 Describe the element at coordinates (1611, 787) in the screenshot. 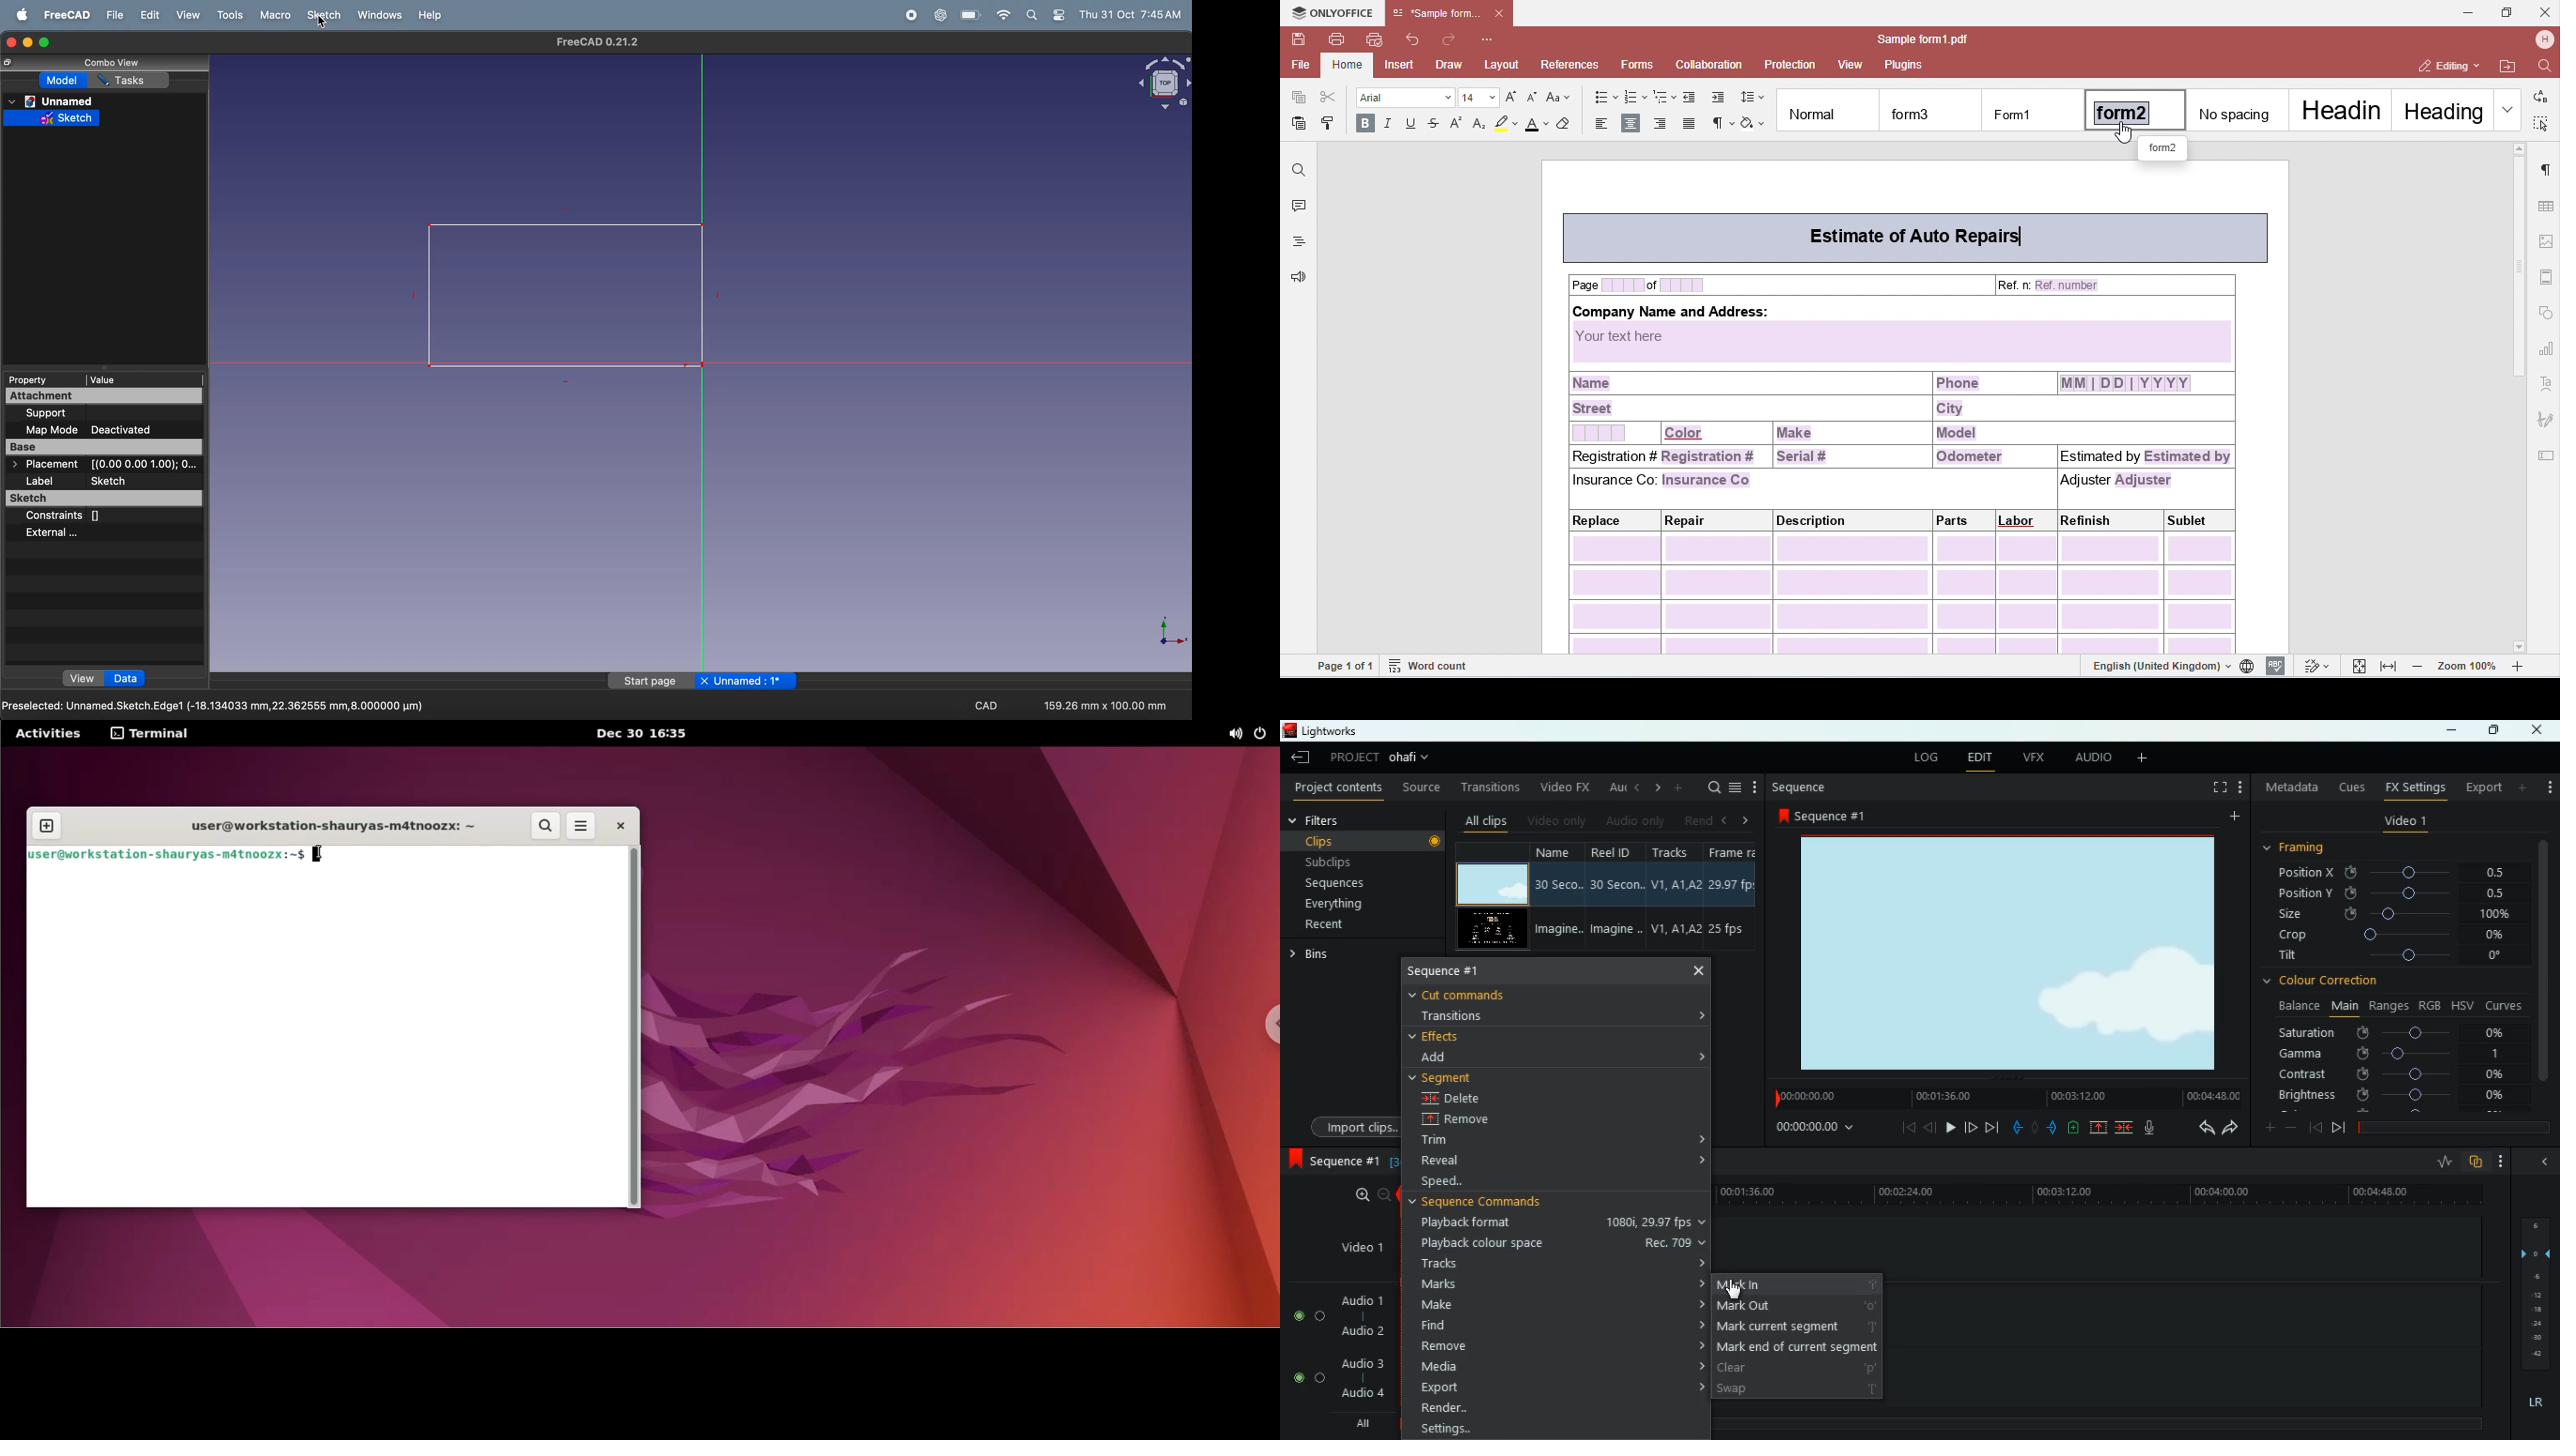

I see `au` at that location.